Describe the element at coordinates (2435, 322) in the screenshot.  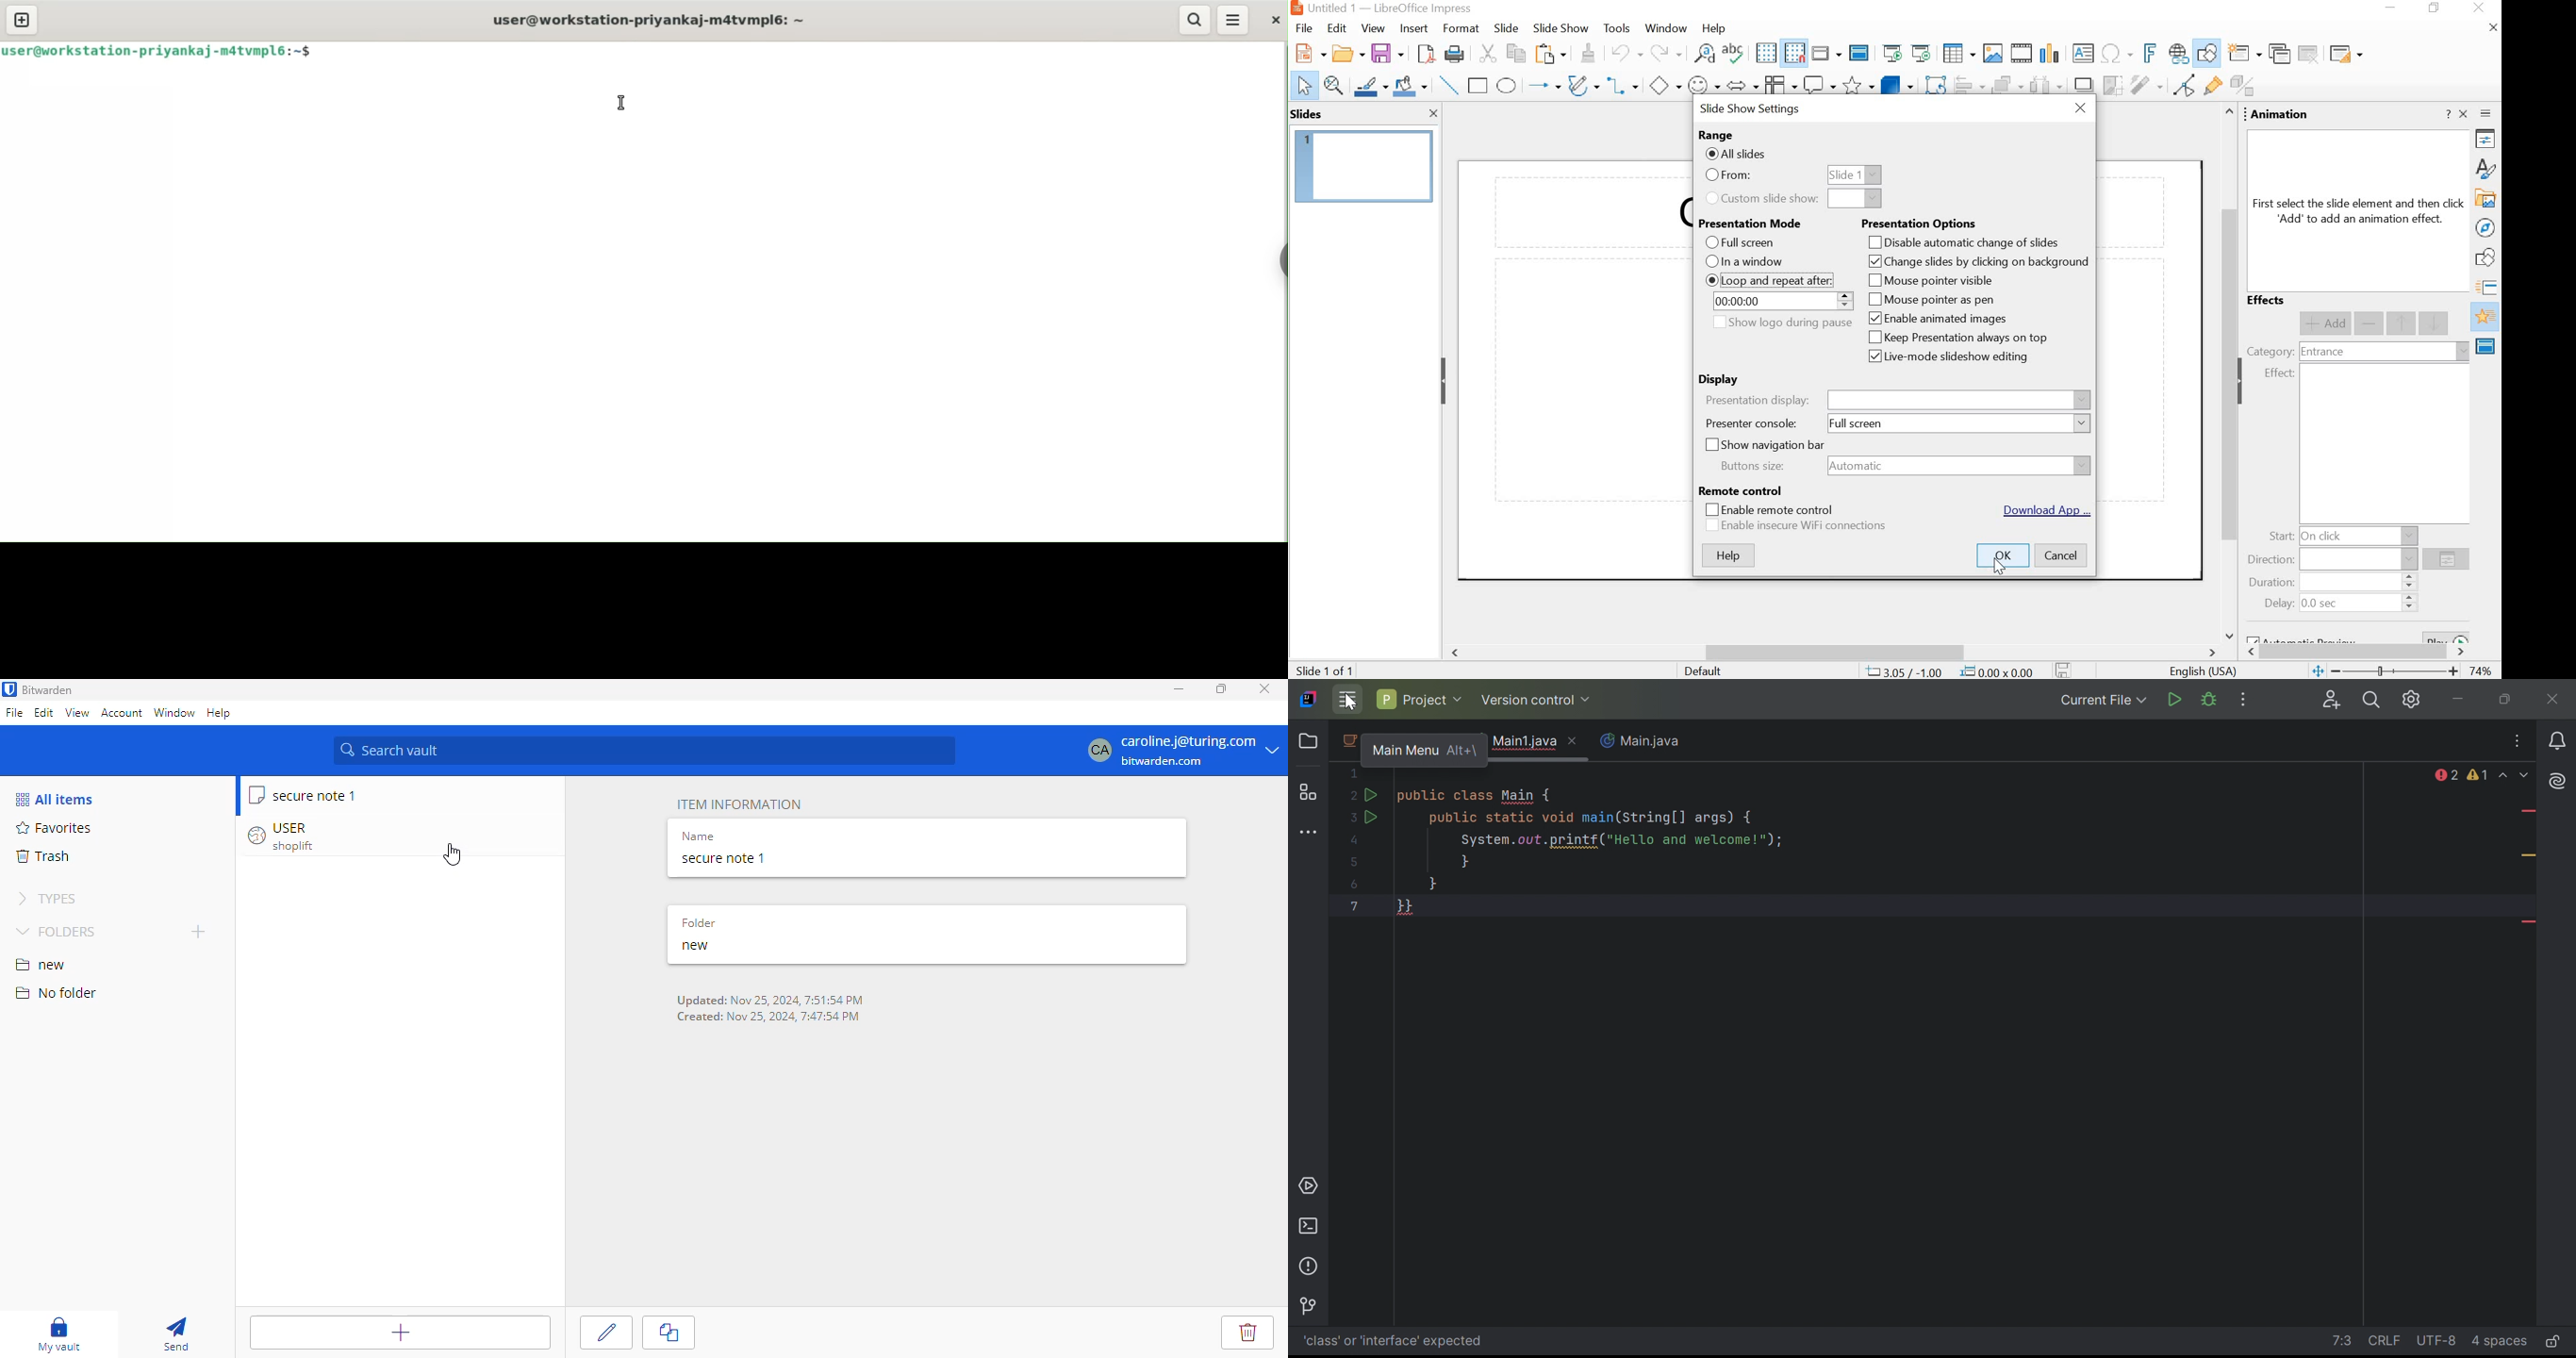
I see `move down` at that location.